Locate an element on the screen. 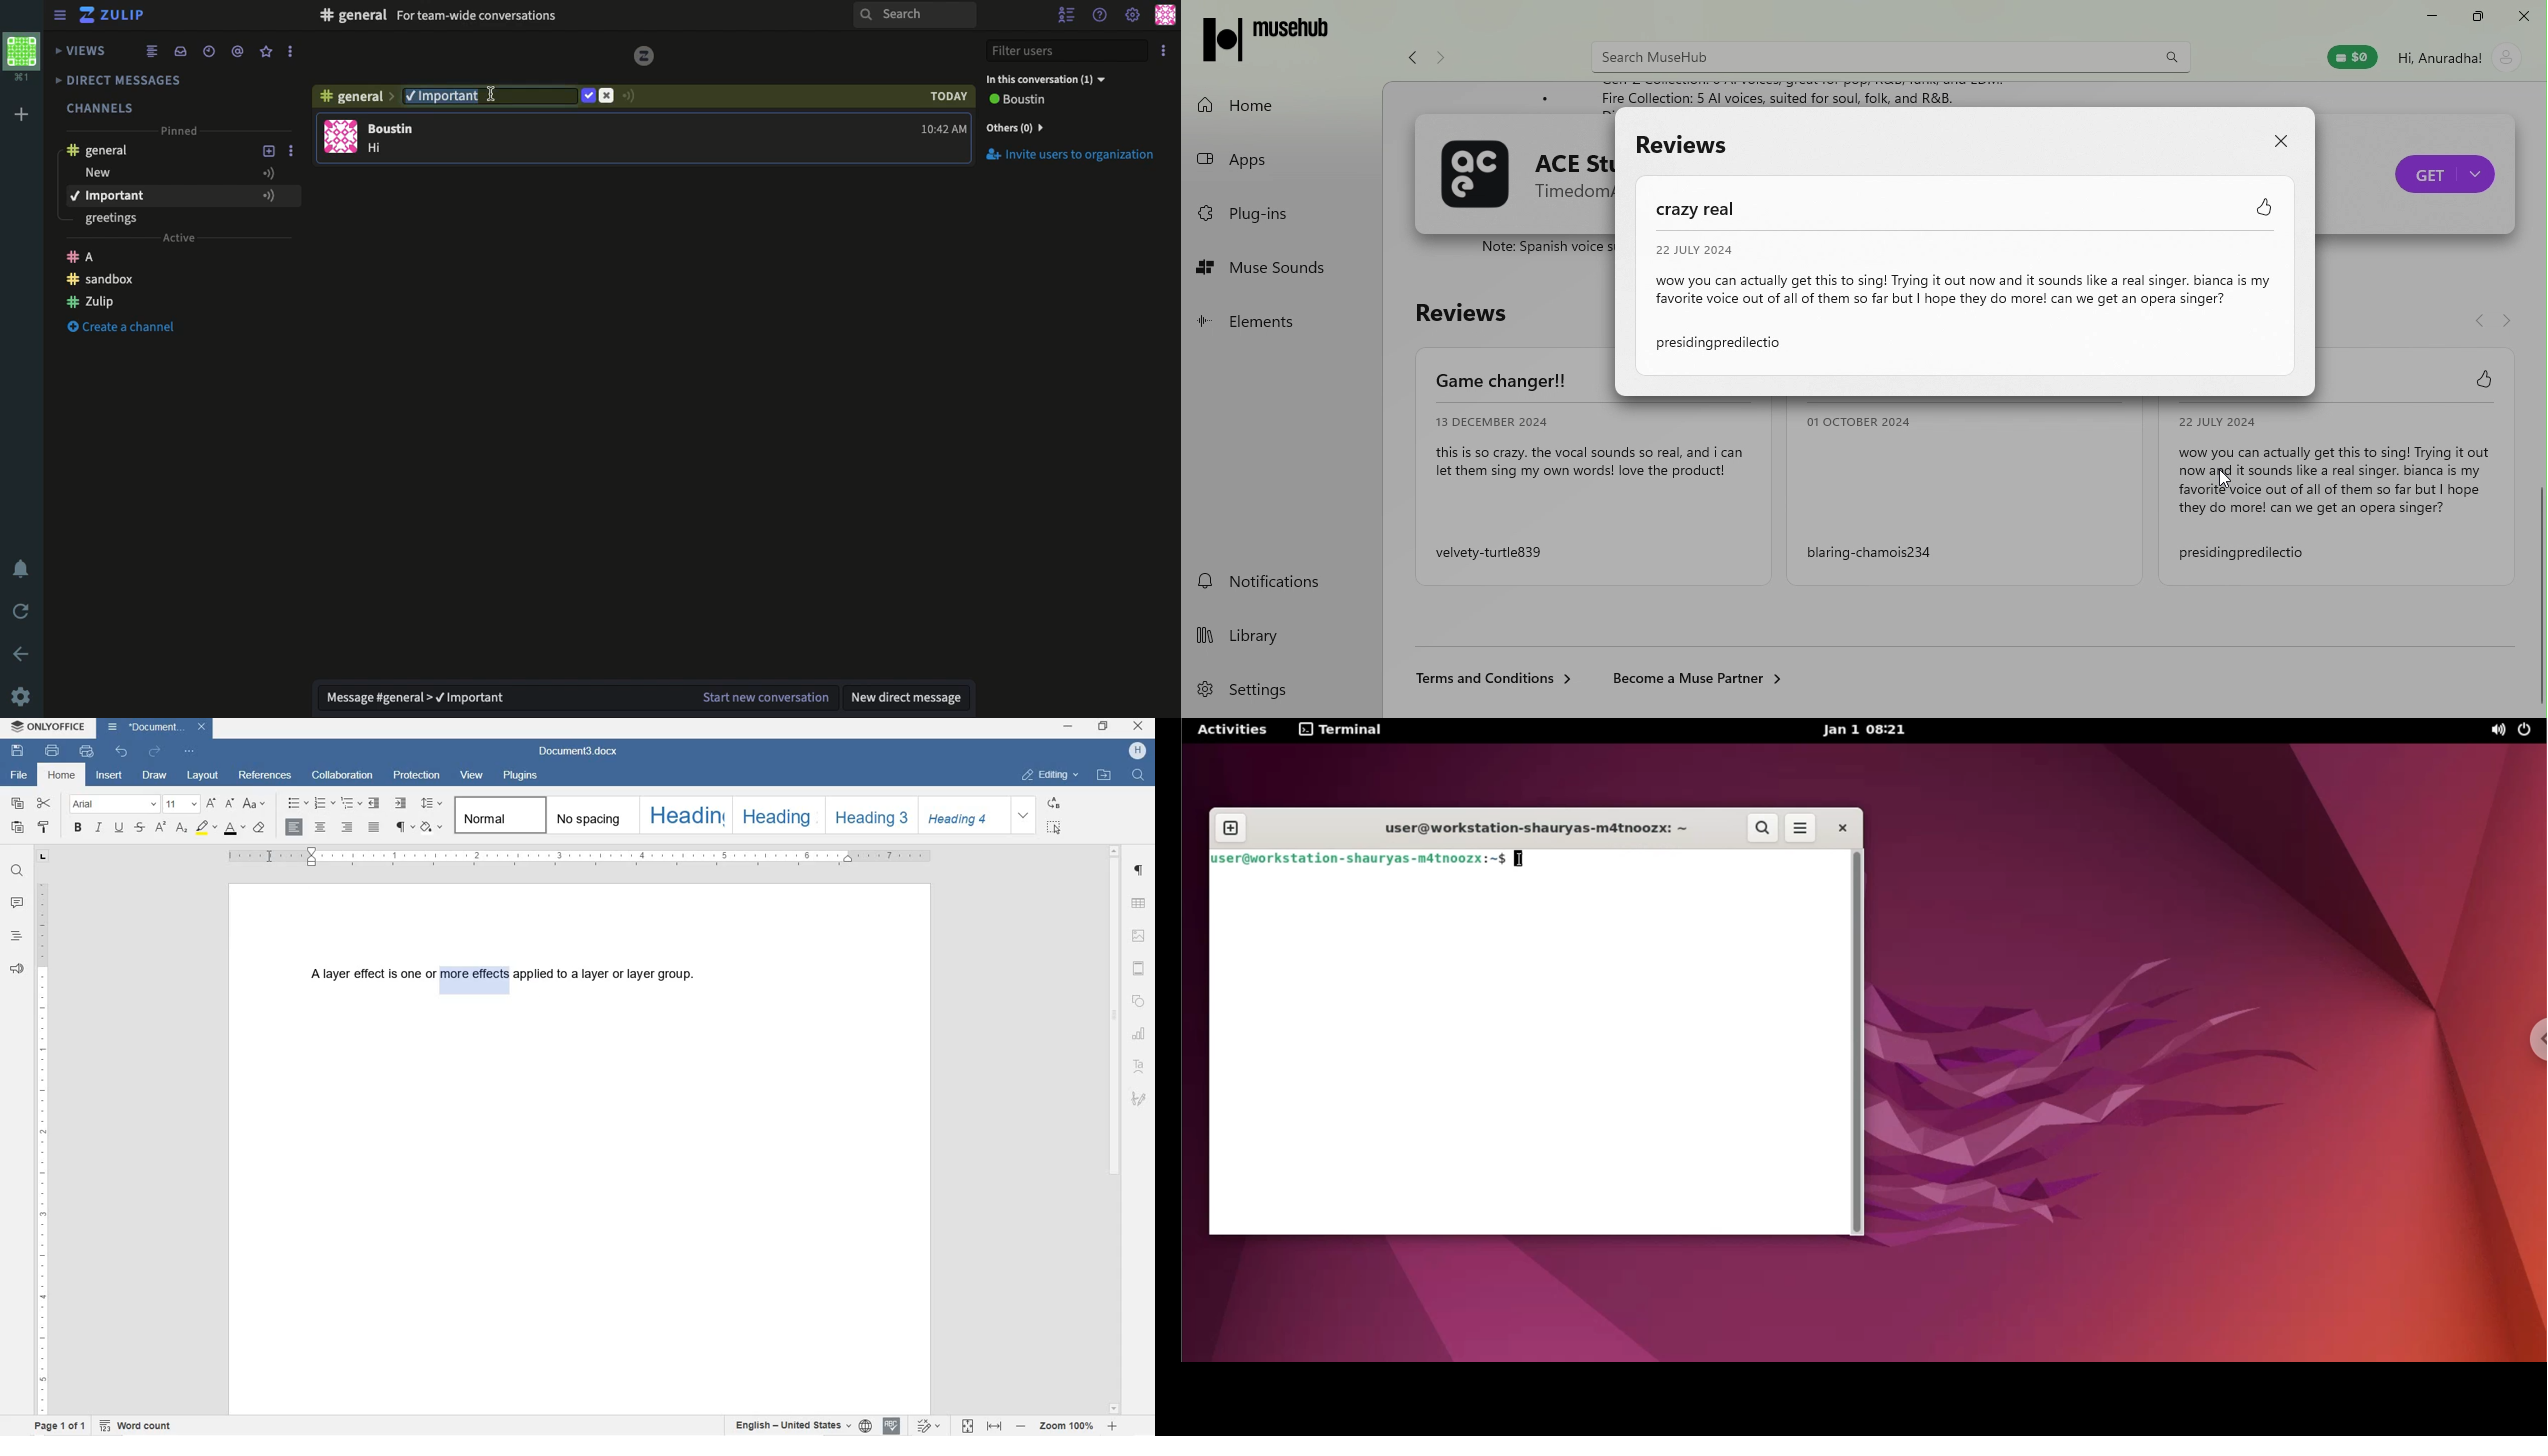 The height and width of the screenshot is (1456, 2548). New DM is located at coordinates (910, 698).